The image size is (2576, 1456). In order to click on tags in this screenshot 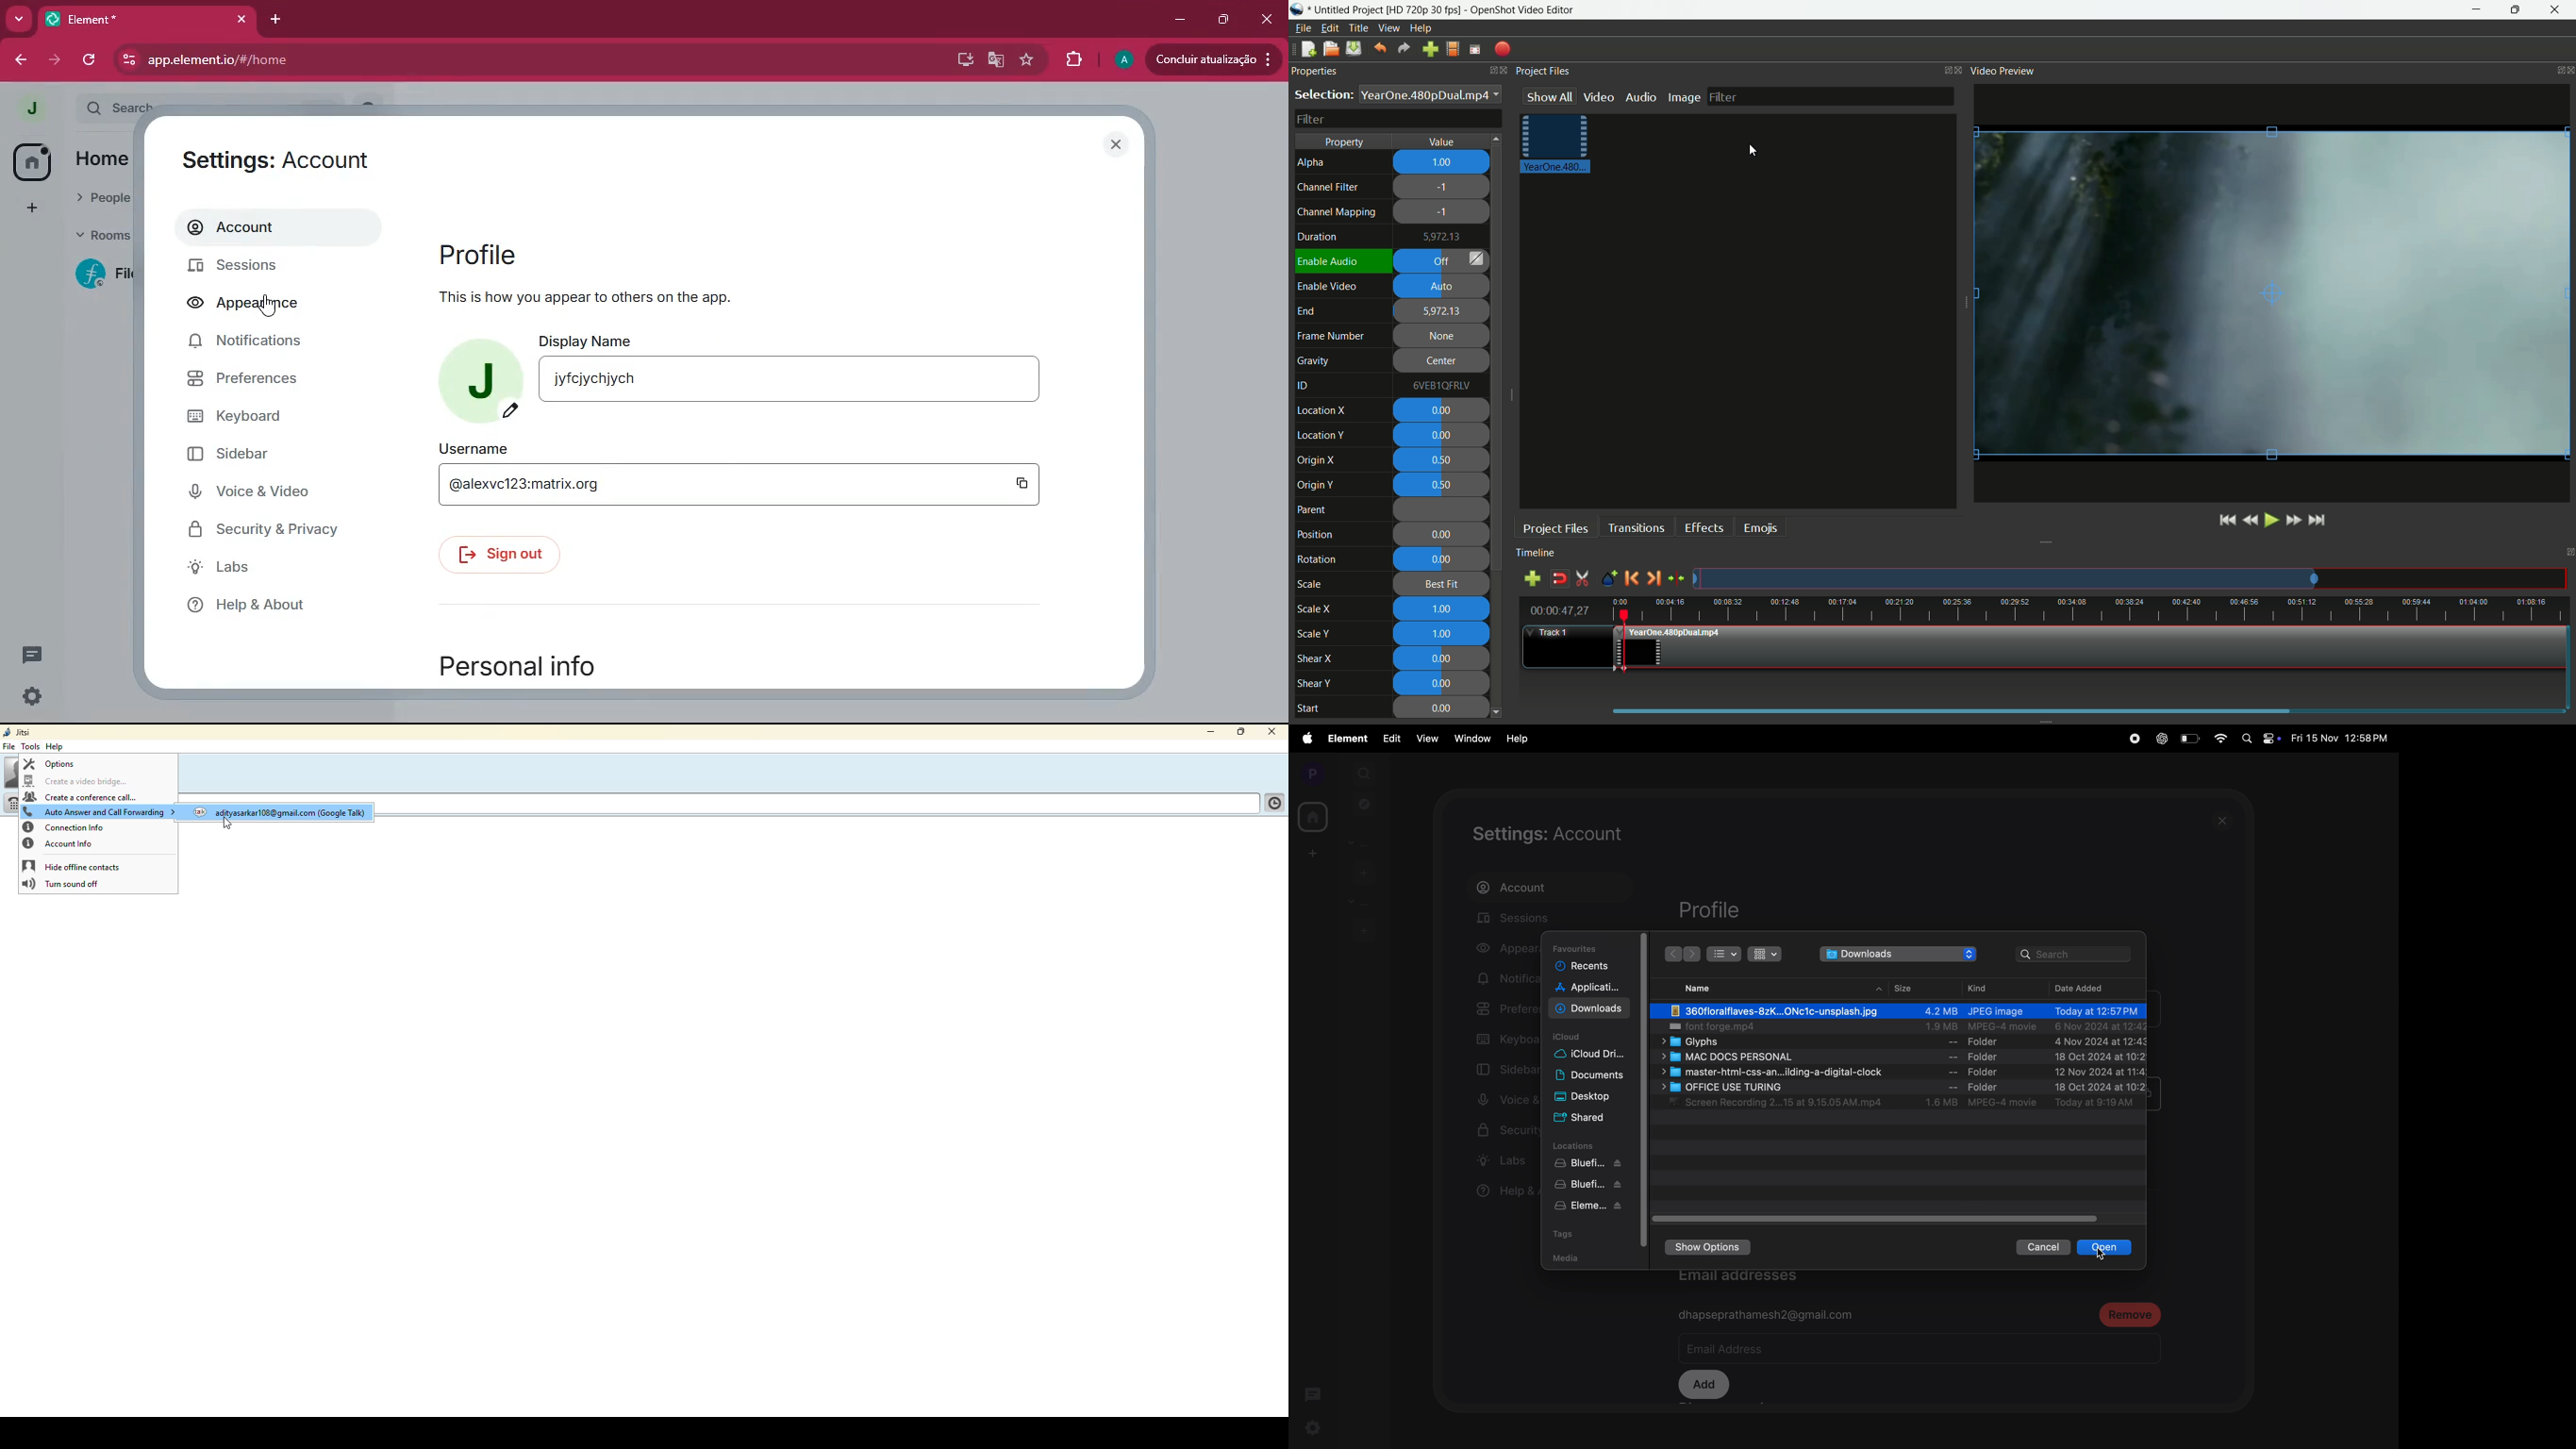, I will do `click(1586, 1234)`.